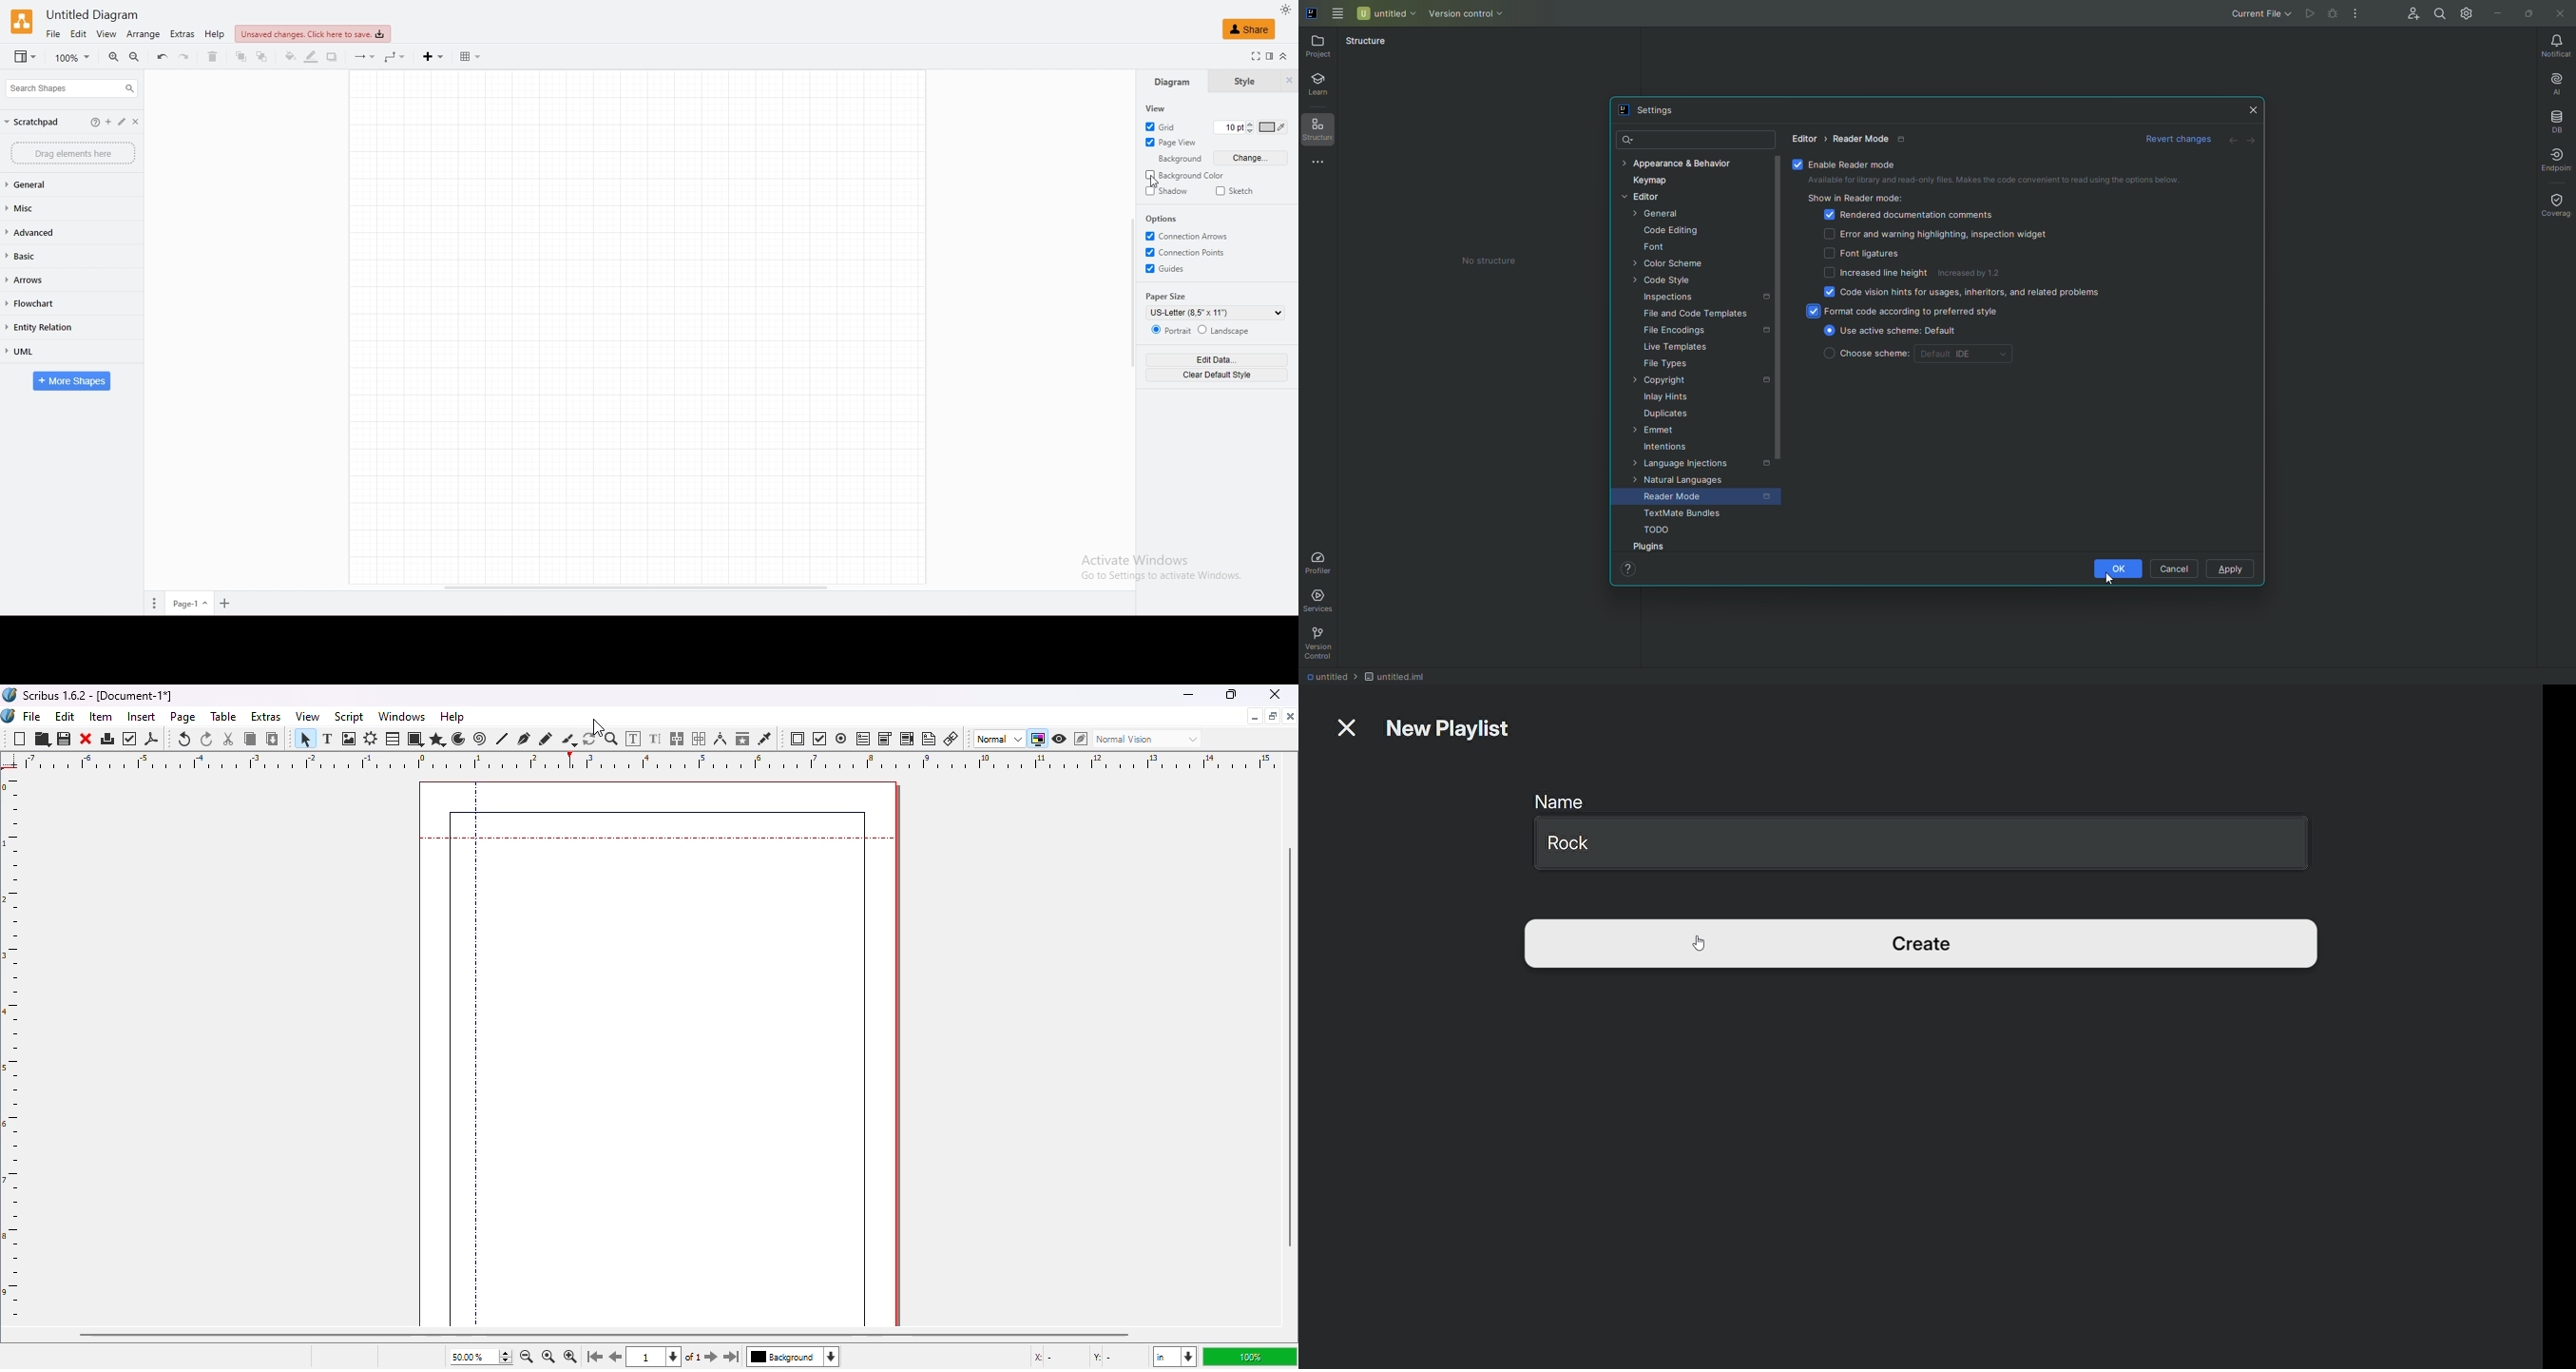  Describe the element at coordinates (601, 724) in the screenshot. I see `cursor` at that location.